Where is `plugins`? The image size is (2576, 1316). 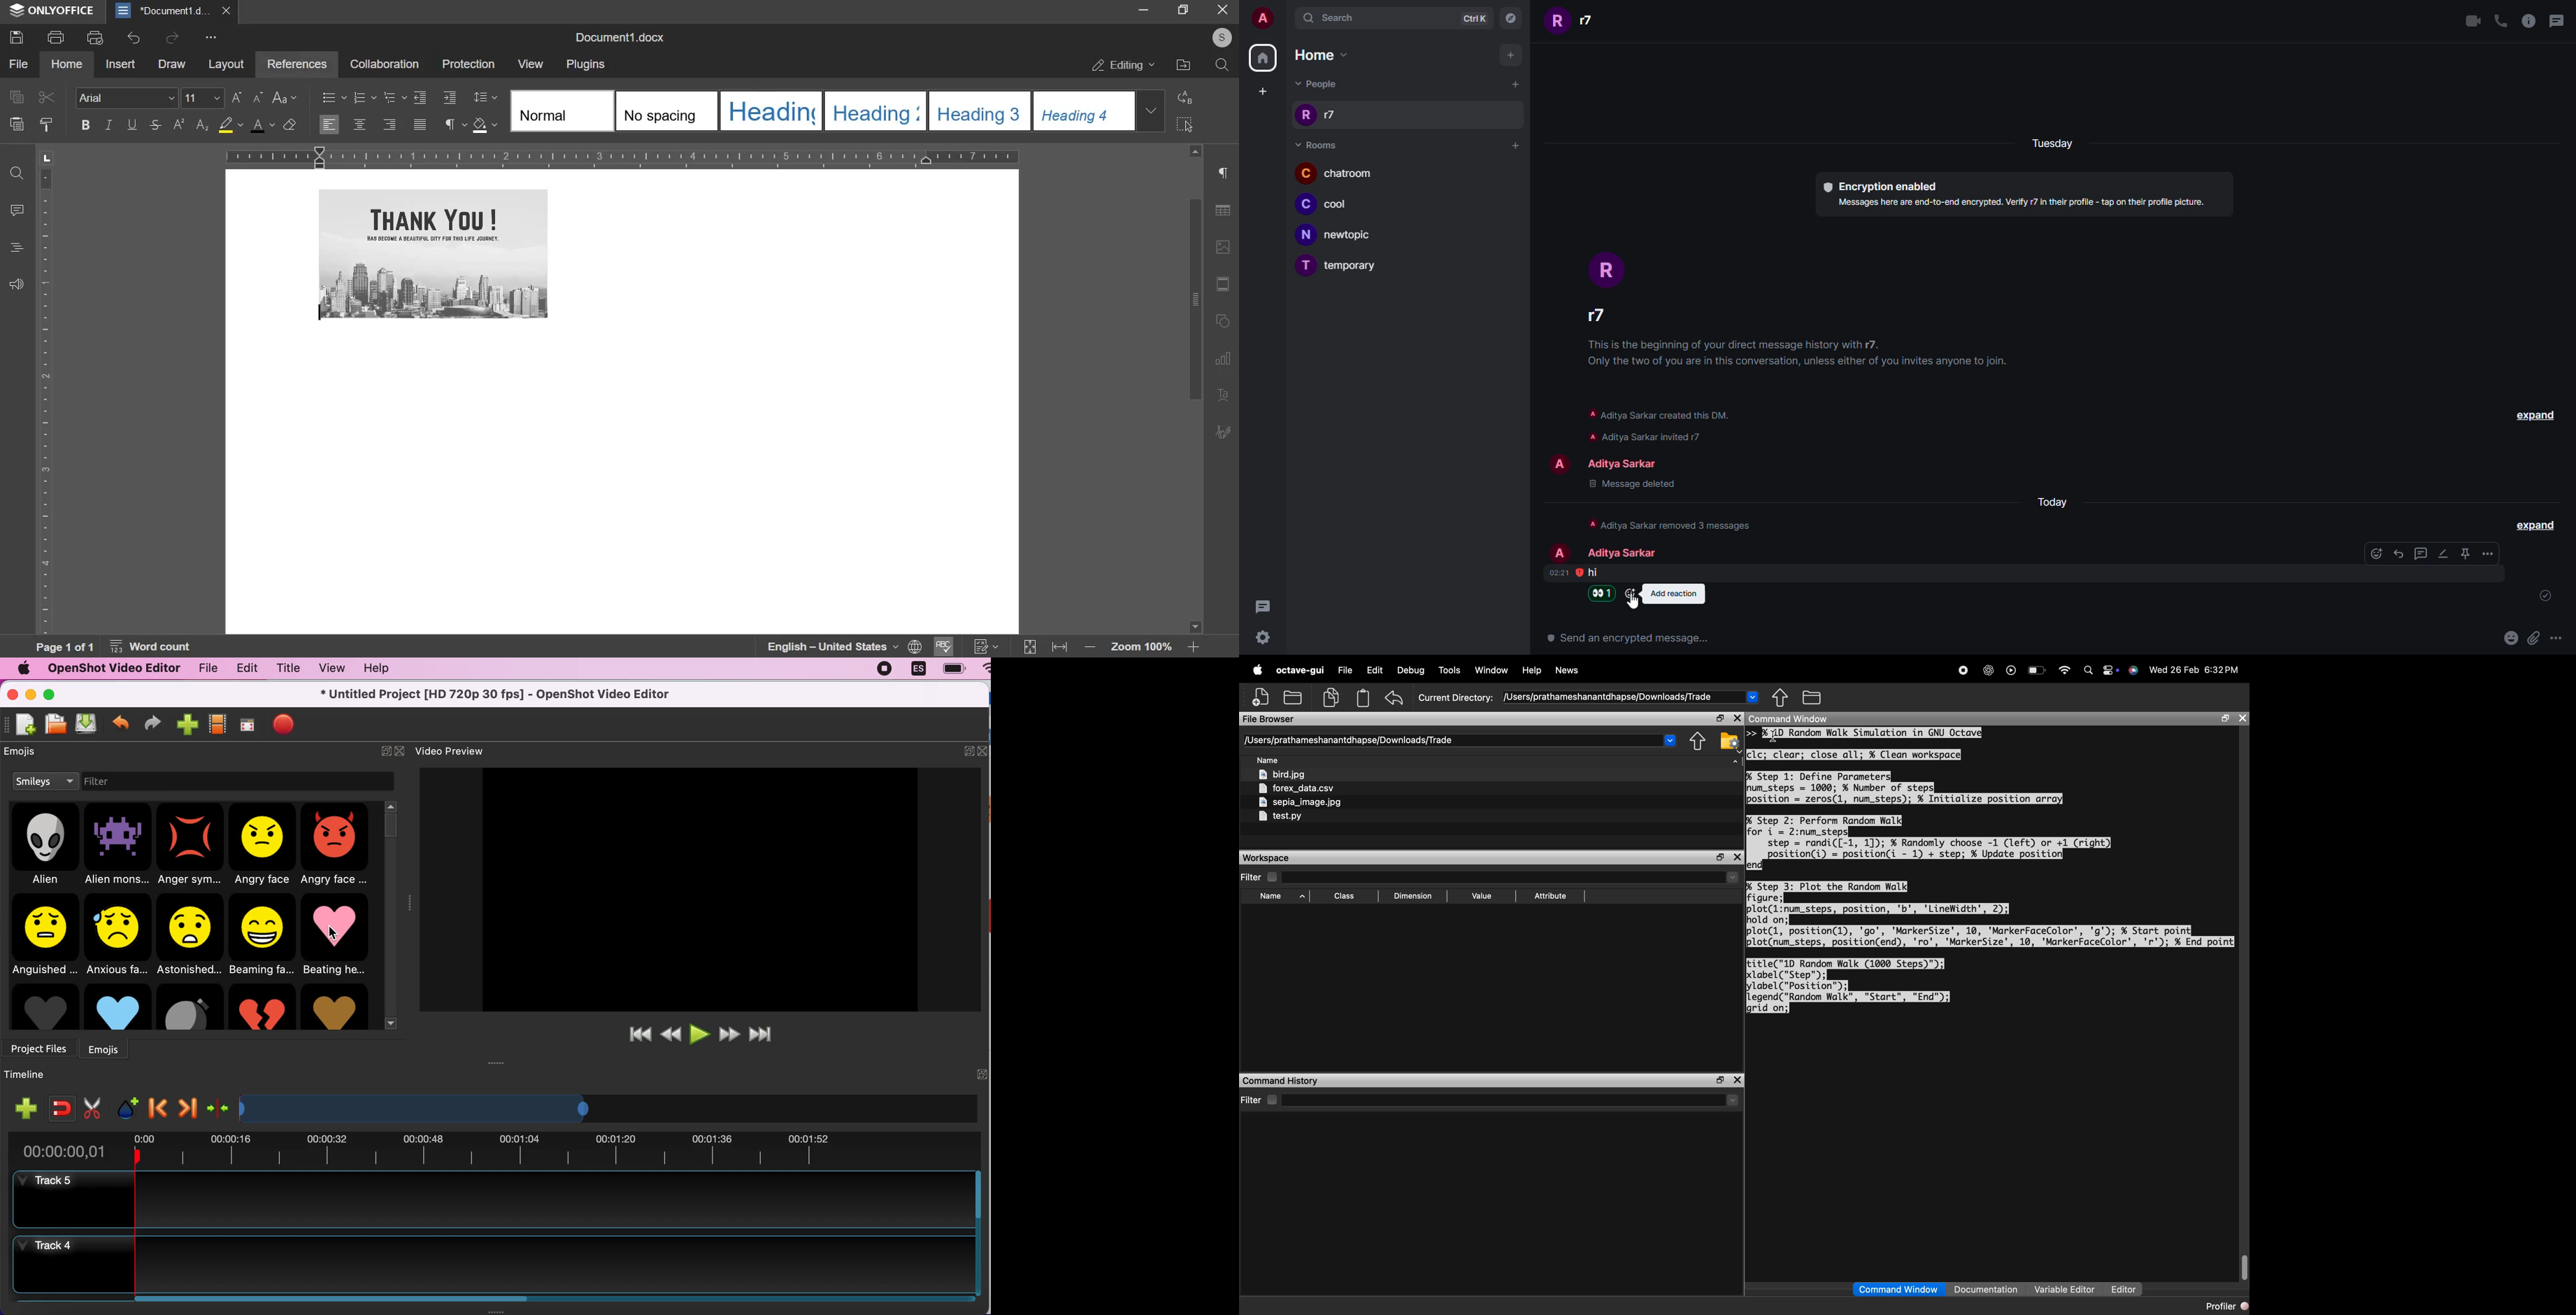
plugins is located at coordinates (587, 65).